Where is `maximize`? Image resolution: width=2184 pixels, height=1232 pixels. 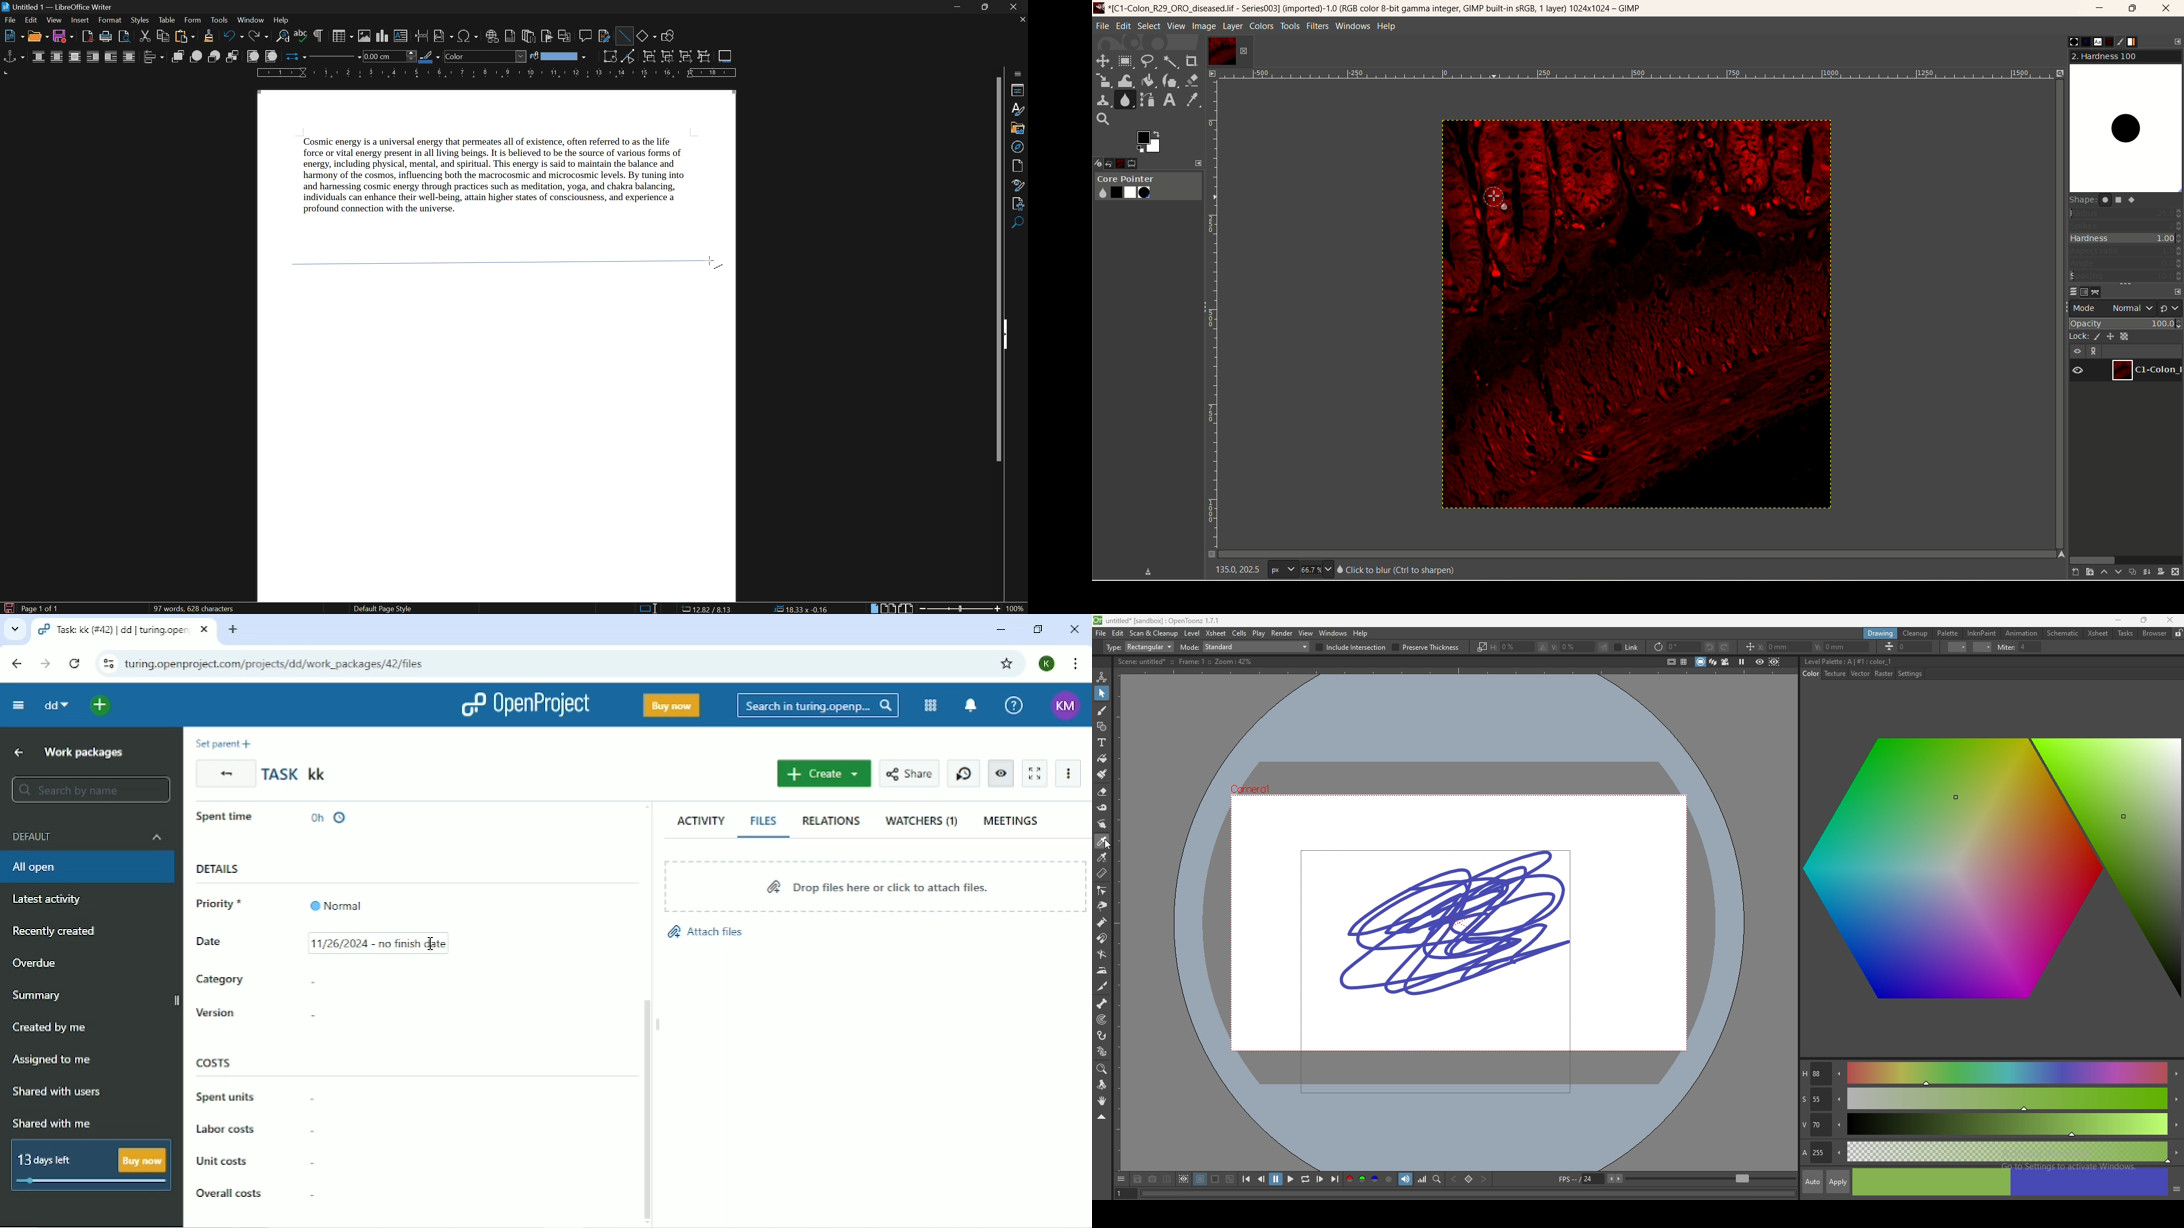
maximize is located at coordinates (2133, 9).